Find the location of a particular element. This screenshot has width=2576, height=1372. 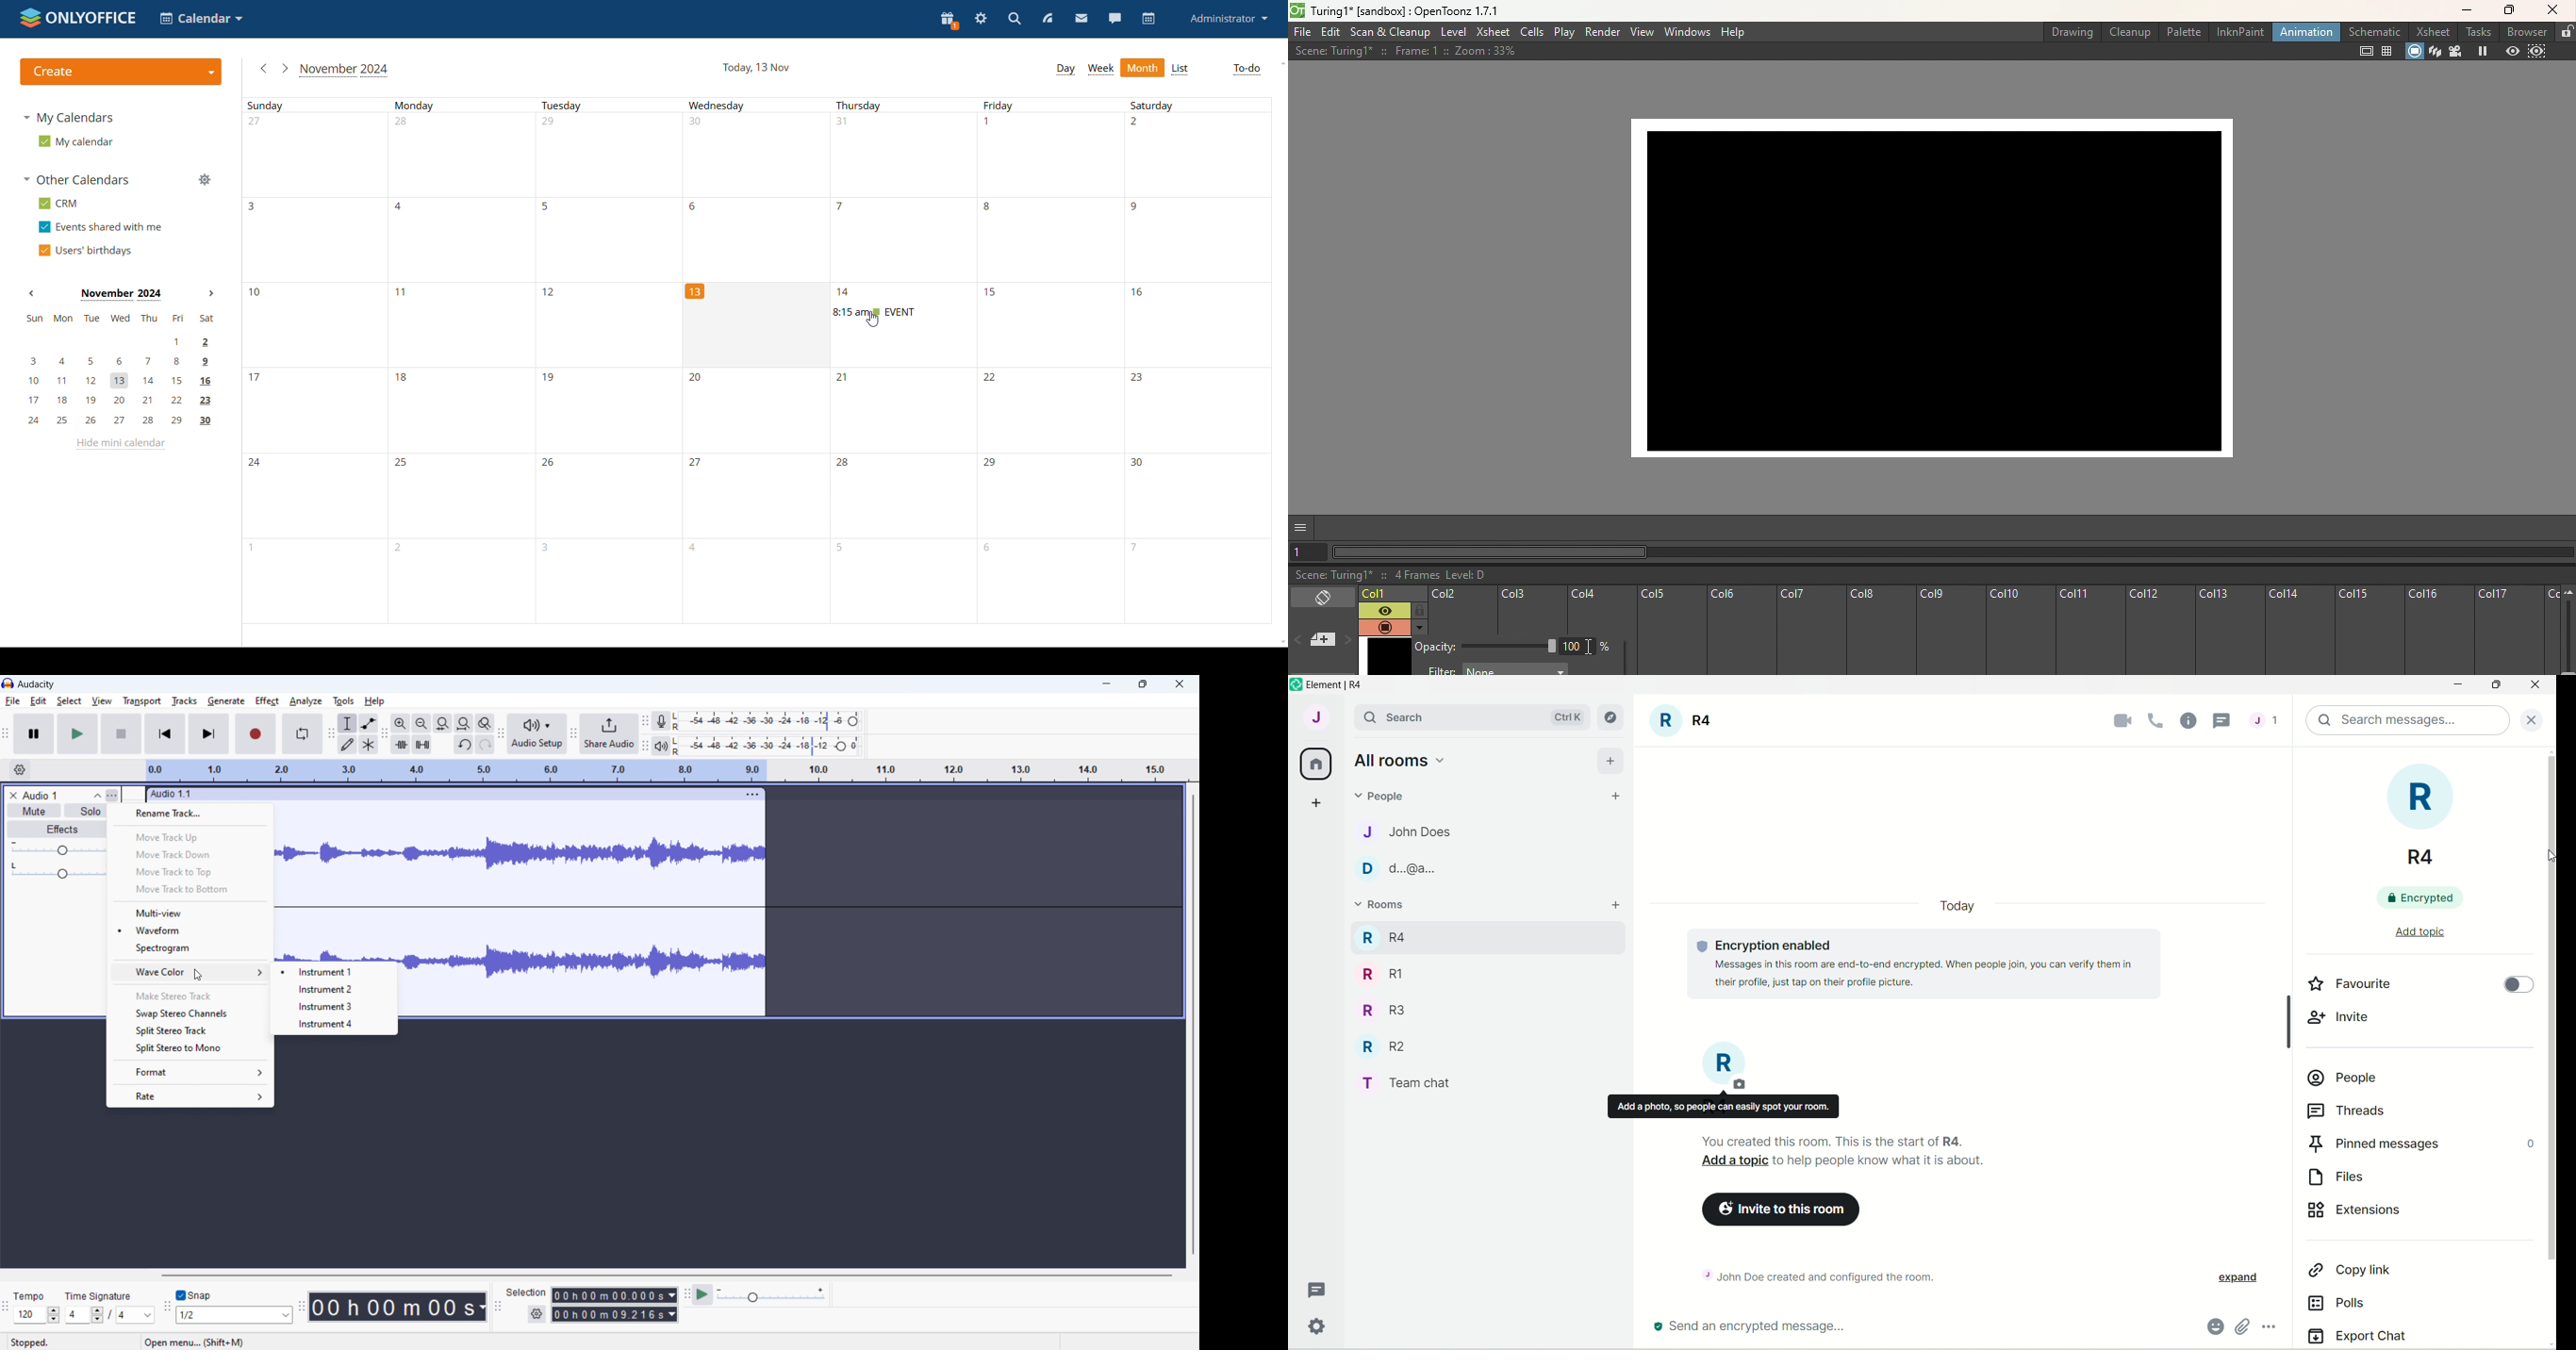

enable loop is located at coordinates (301, 734).